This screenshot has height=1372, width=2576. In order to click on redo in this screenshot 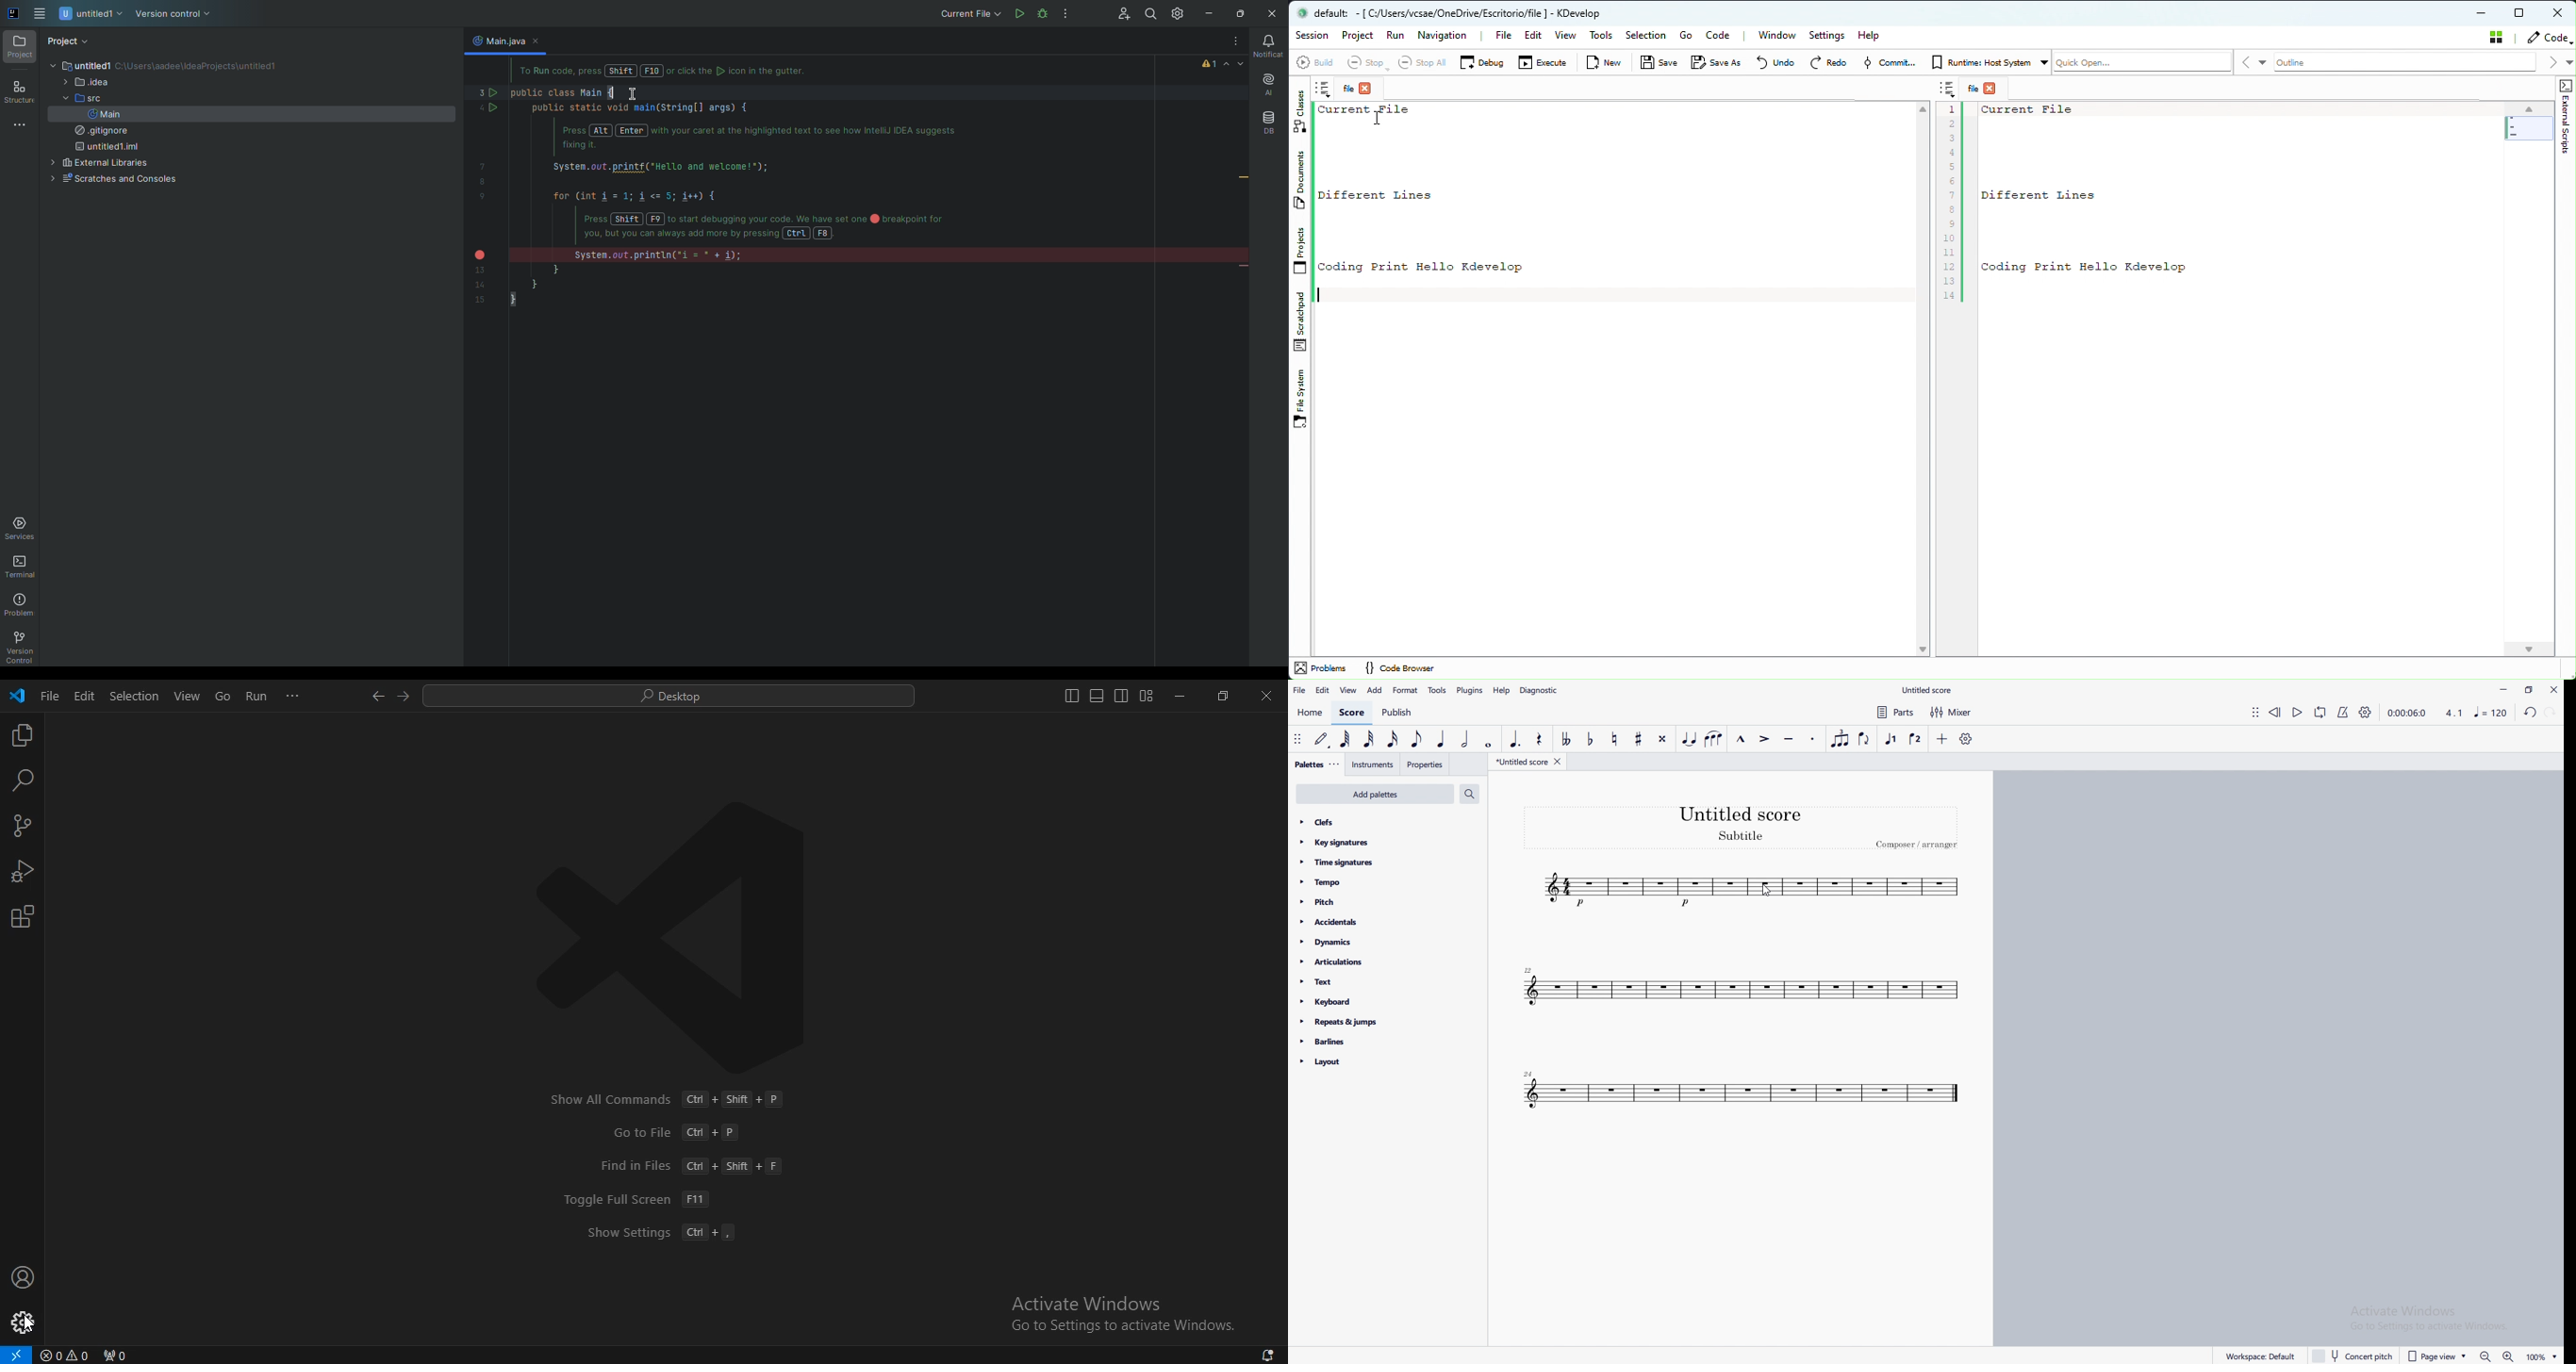, I will do `click(2550, 712)`.